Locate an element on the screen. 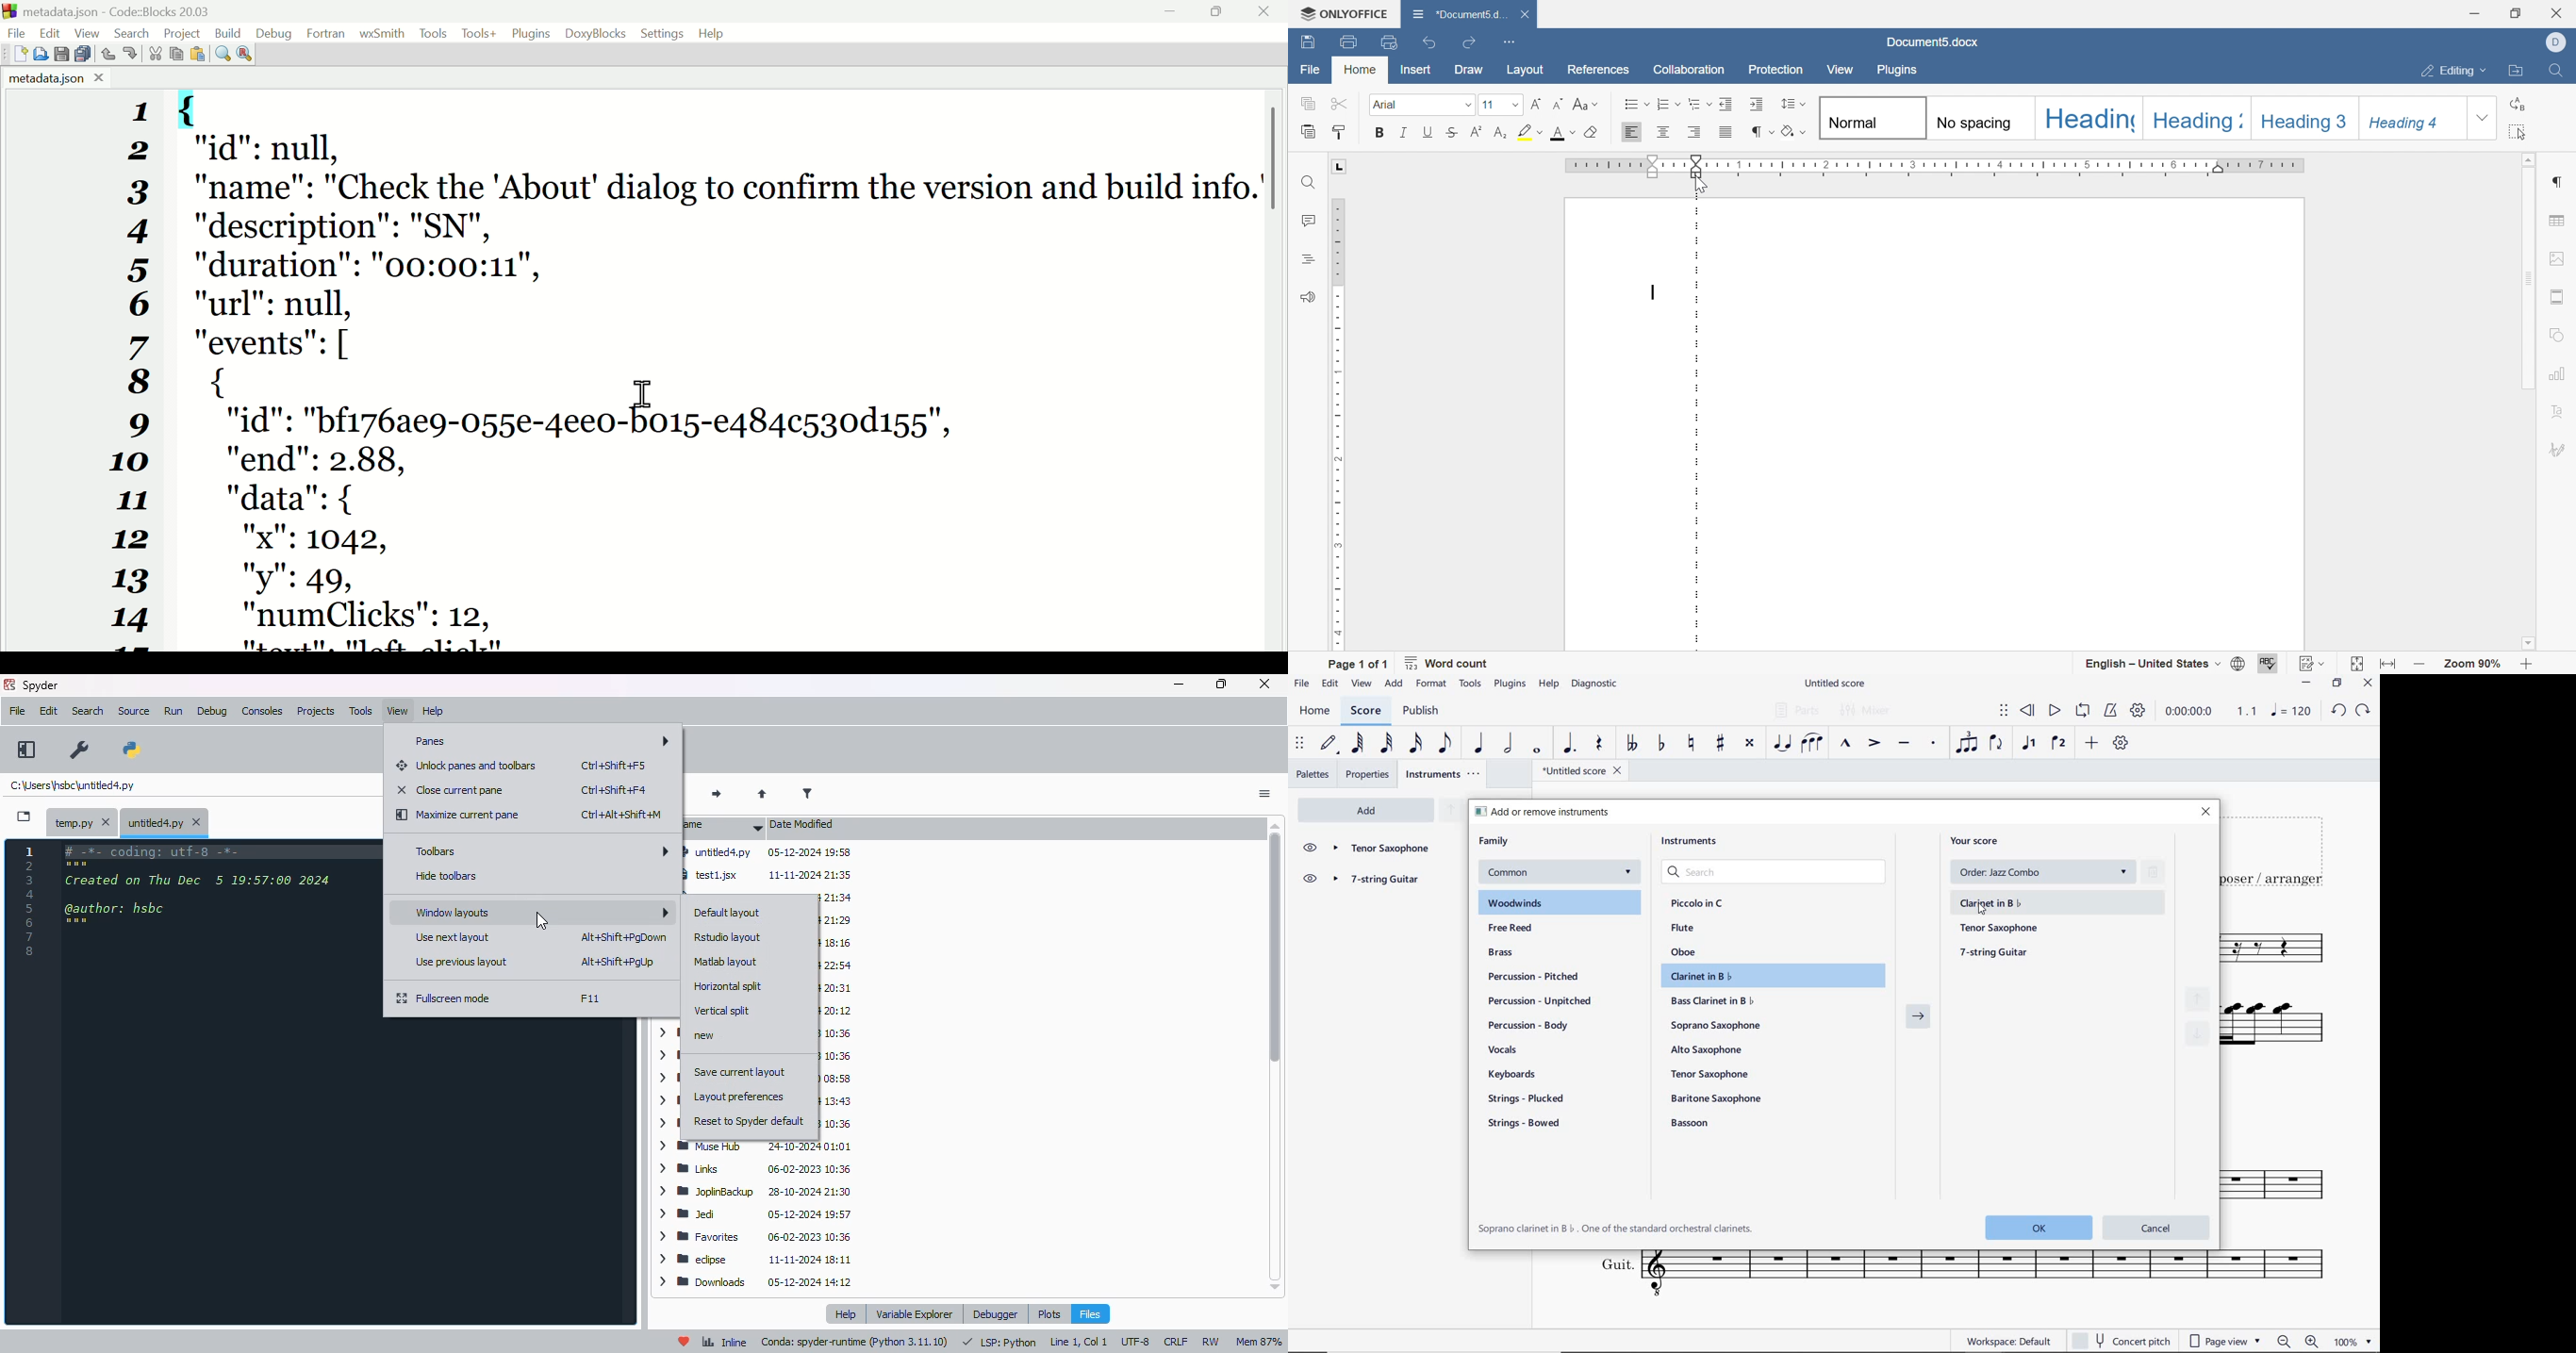 The width and height of the screenshot is (2576, 1372). maximize current pane is located at coordinates (26, 750).